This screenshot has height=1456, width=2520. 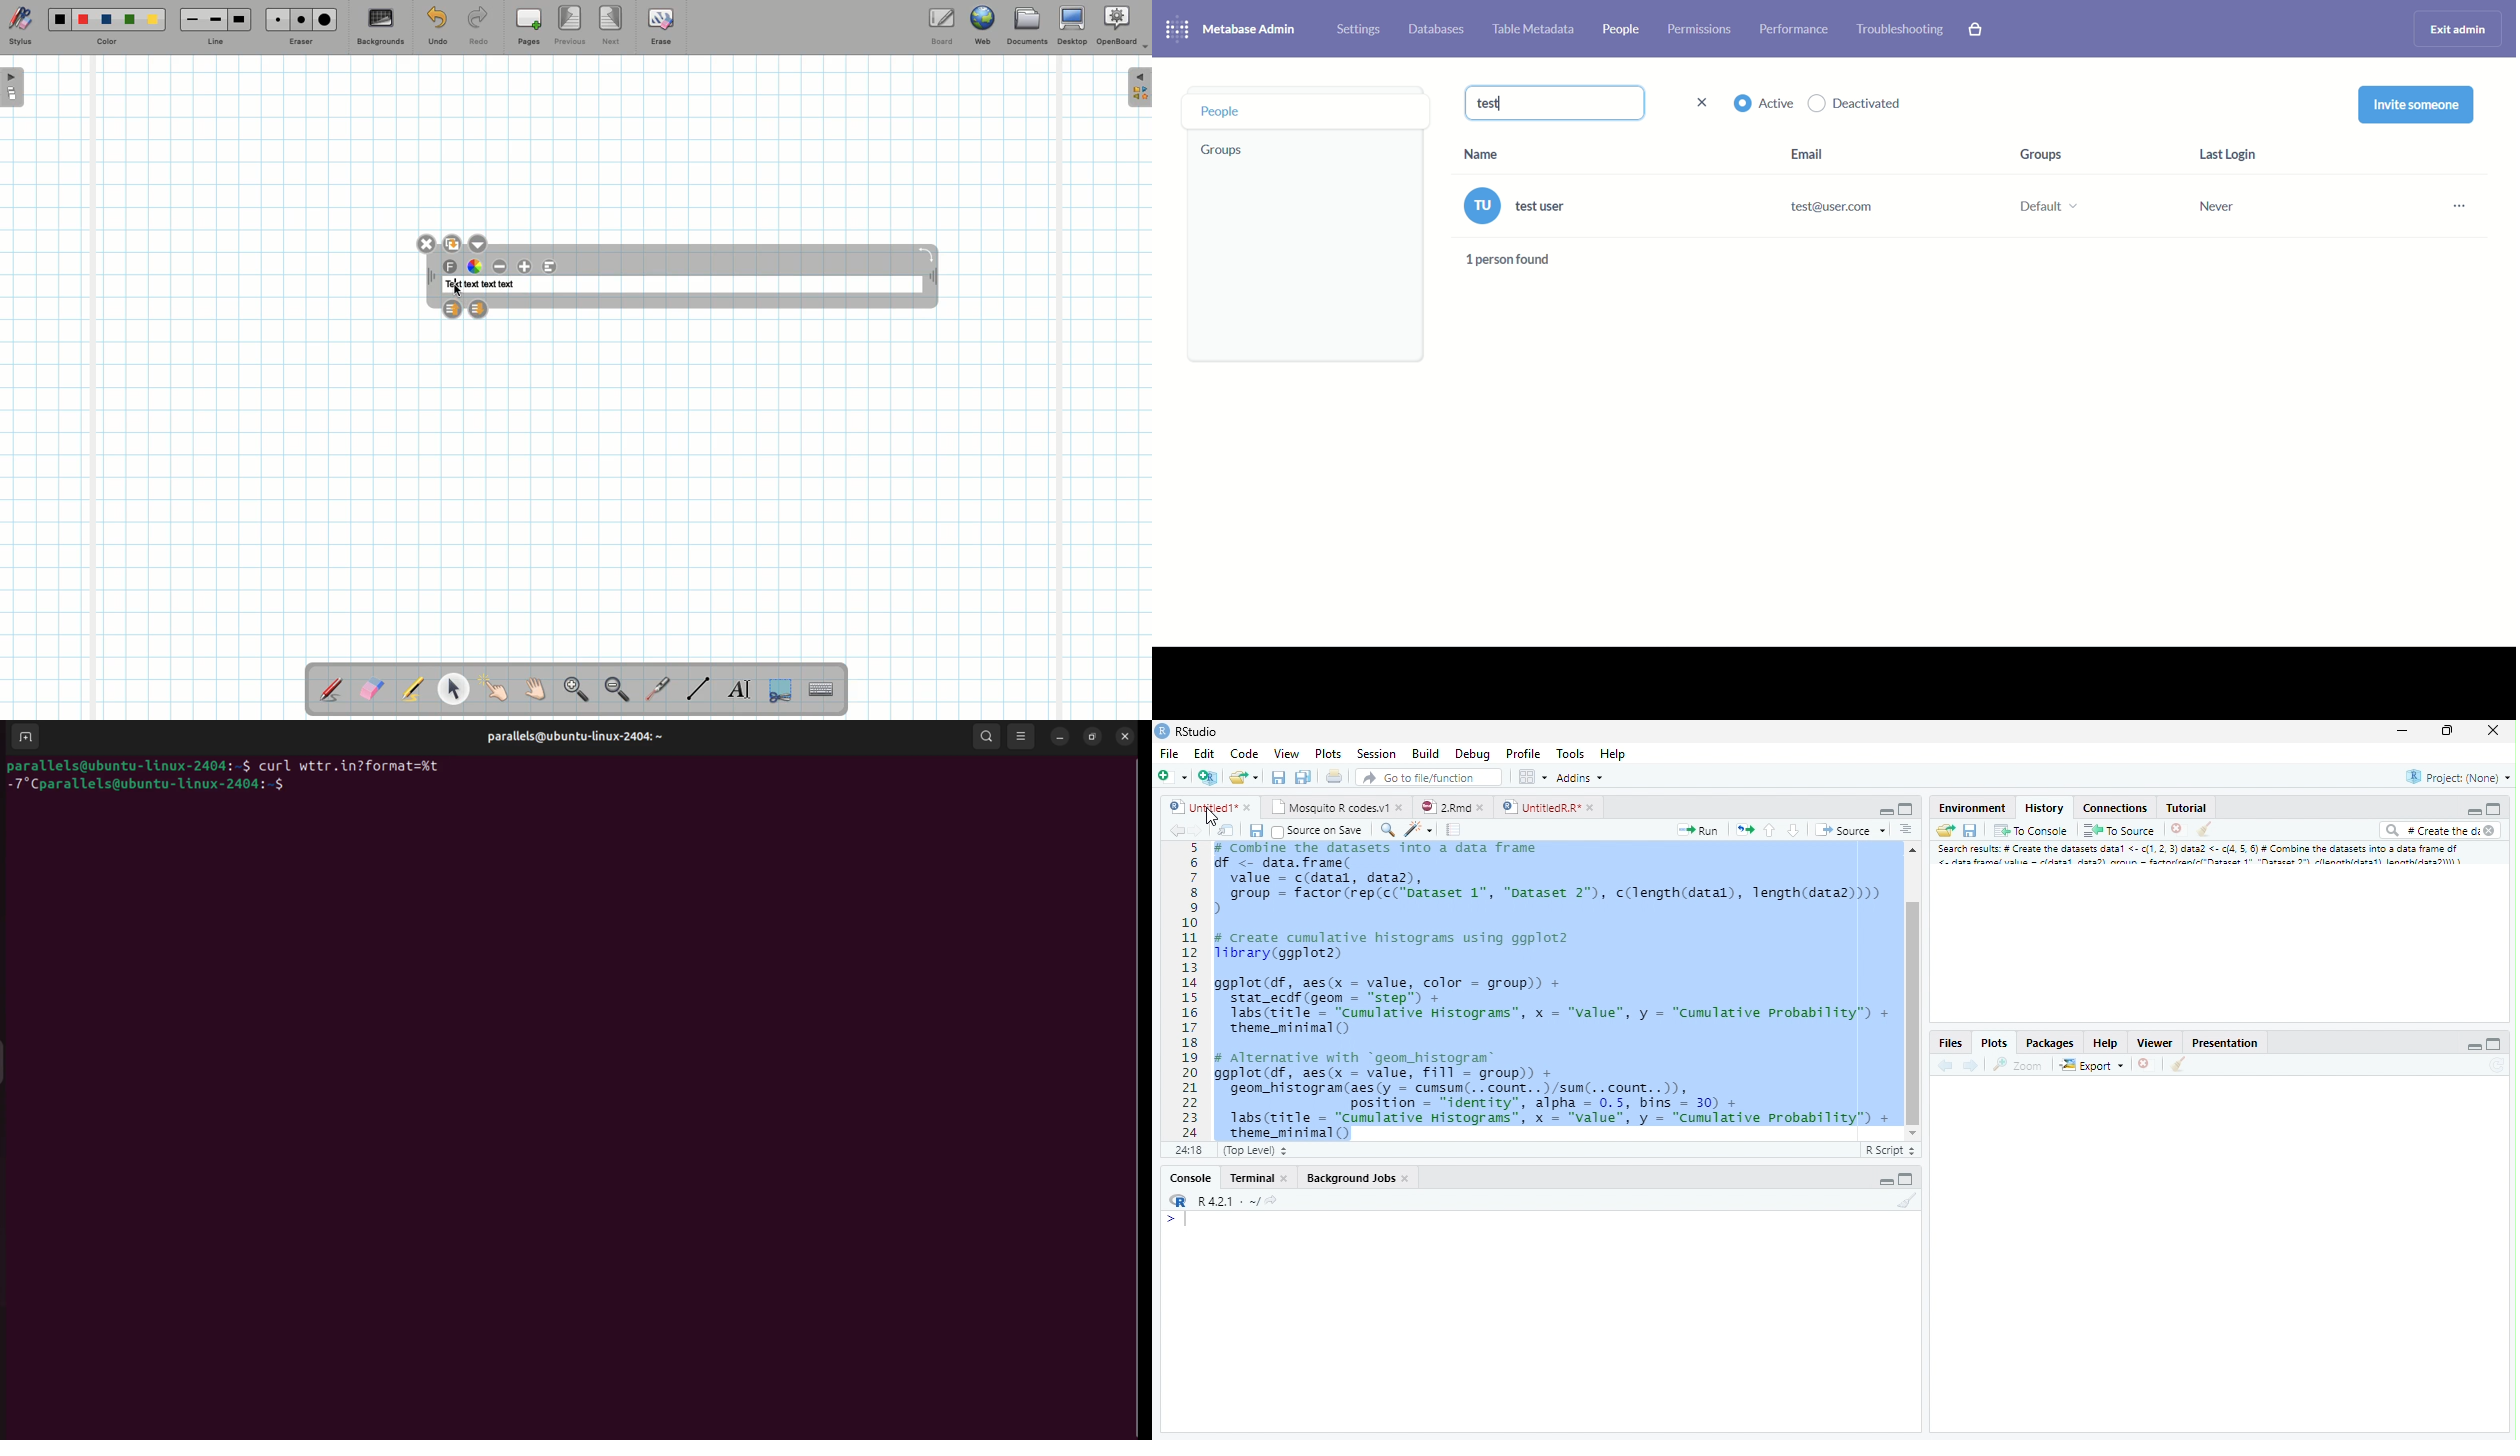 I want to click on R Script, so click(x=1890, y=1150).